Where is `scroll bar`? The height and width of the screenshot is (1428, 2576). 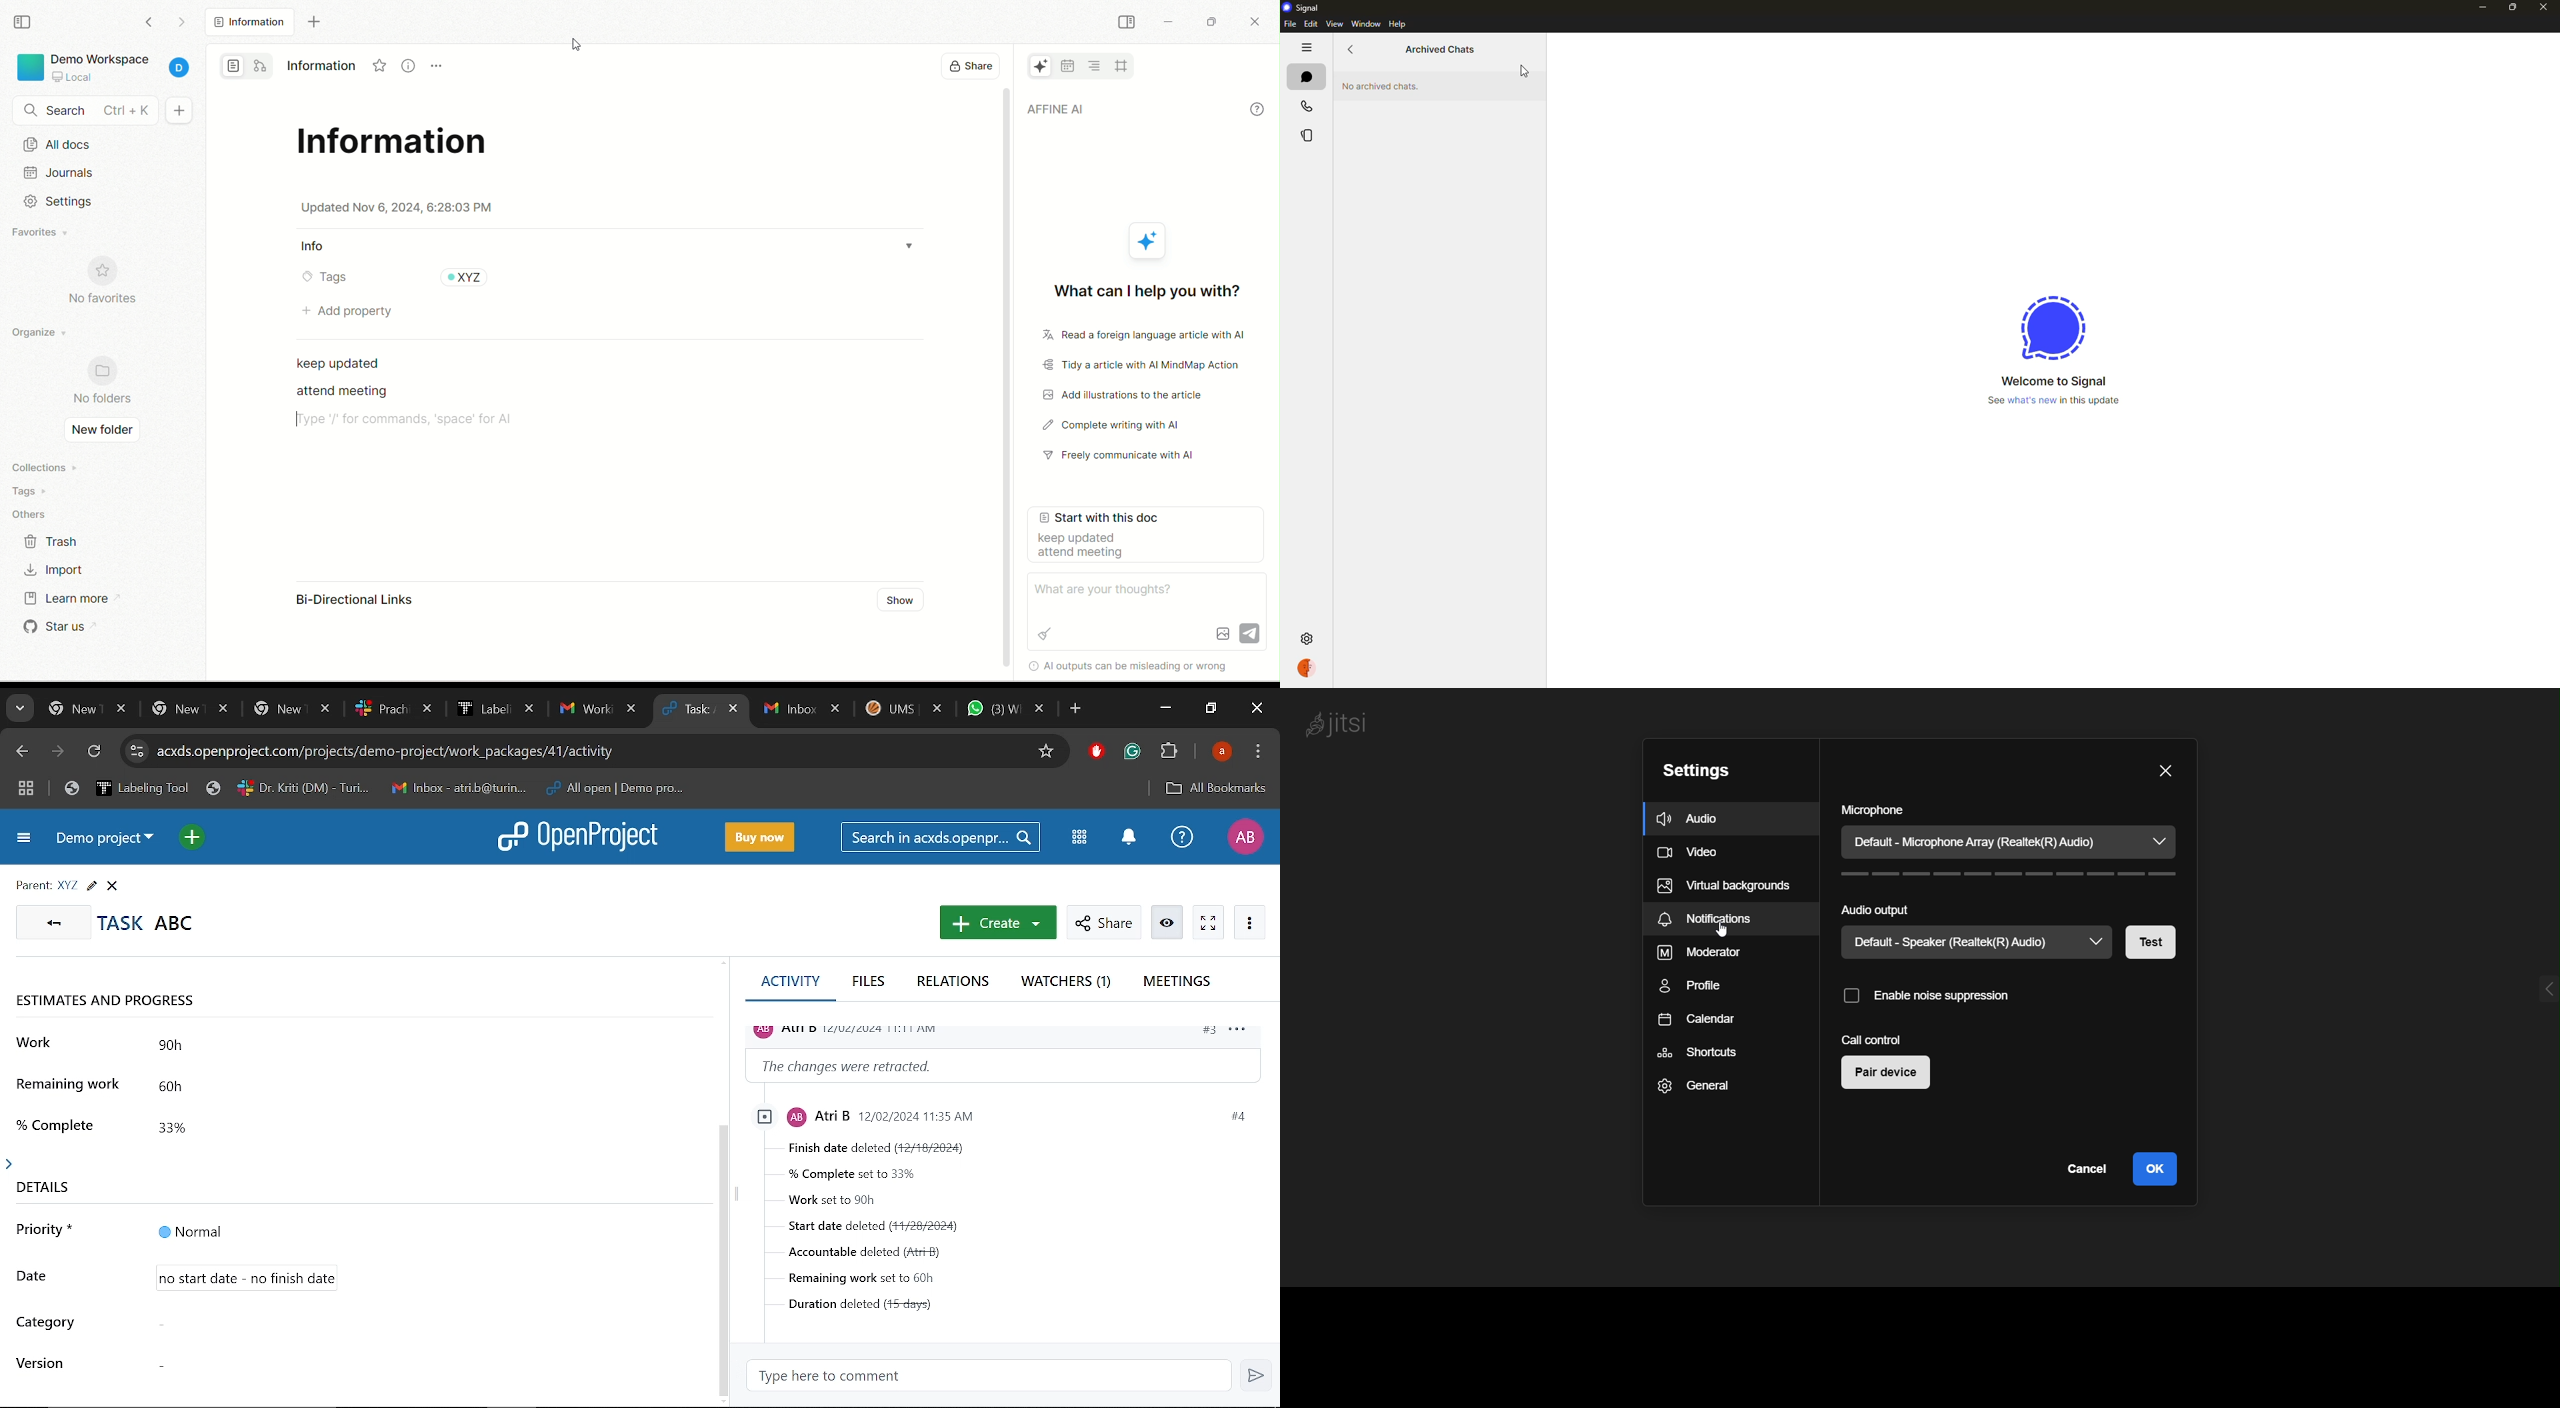 scroll bar is located at coordinates (1007, 381).